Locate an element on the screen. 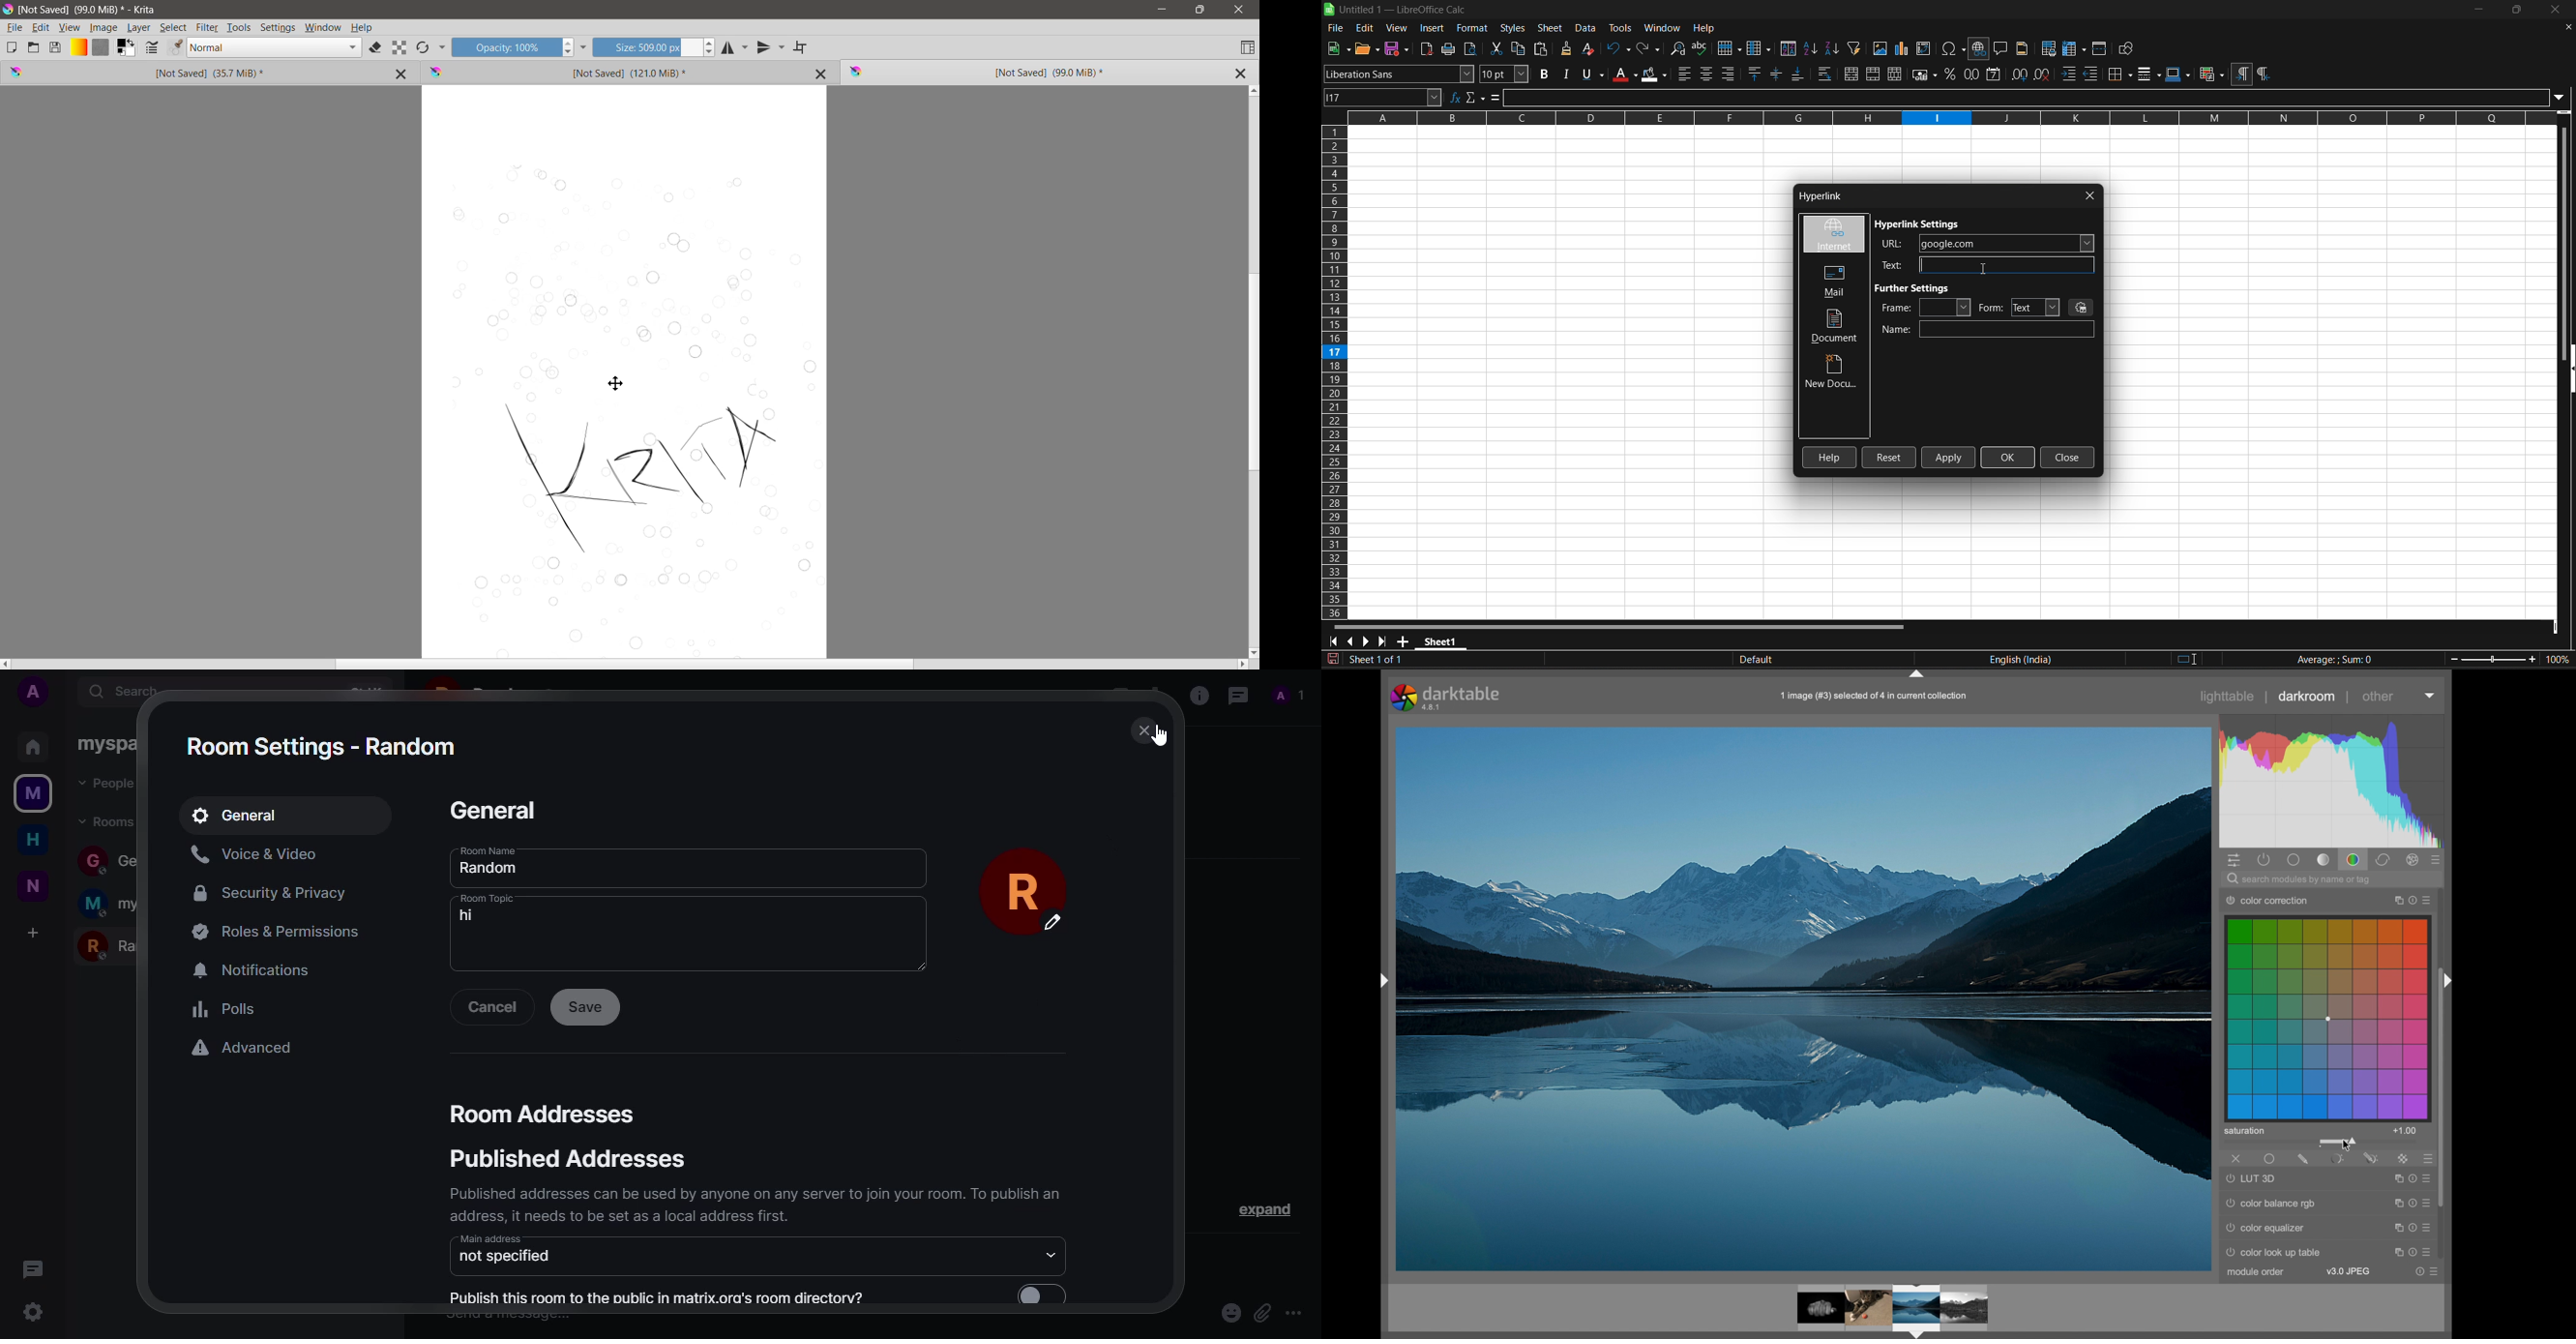  Preserve Alpha is located at coordinates (400, 48).